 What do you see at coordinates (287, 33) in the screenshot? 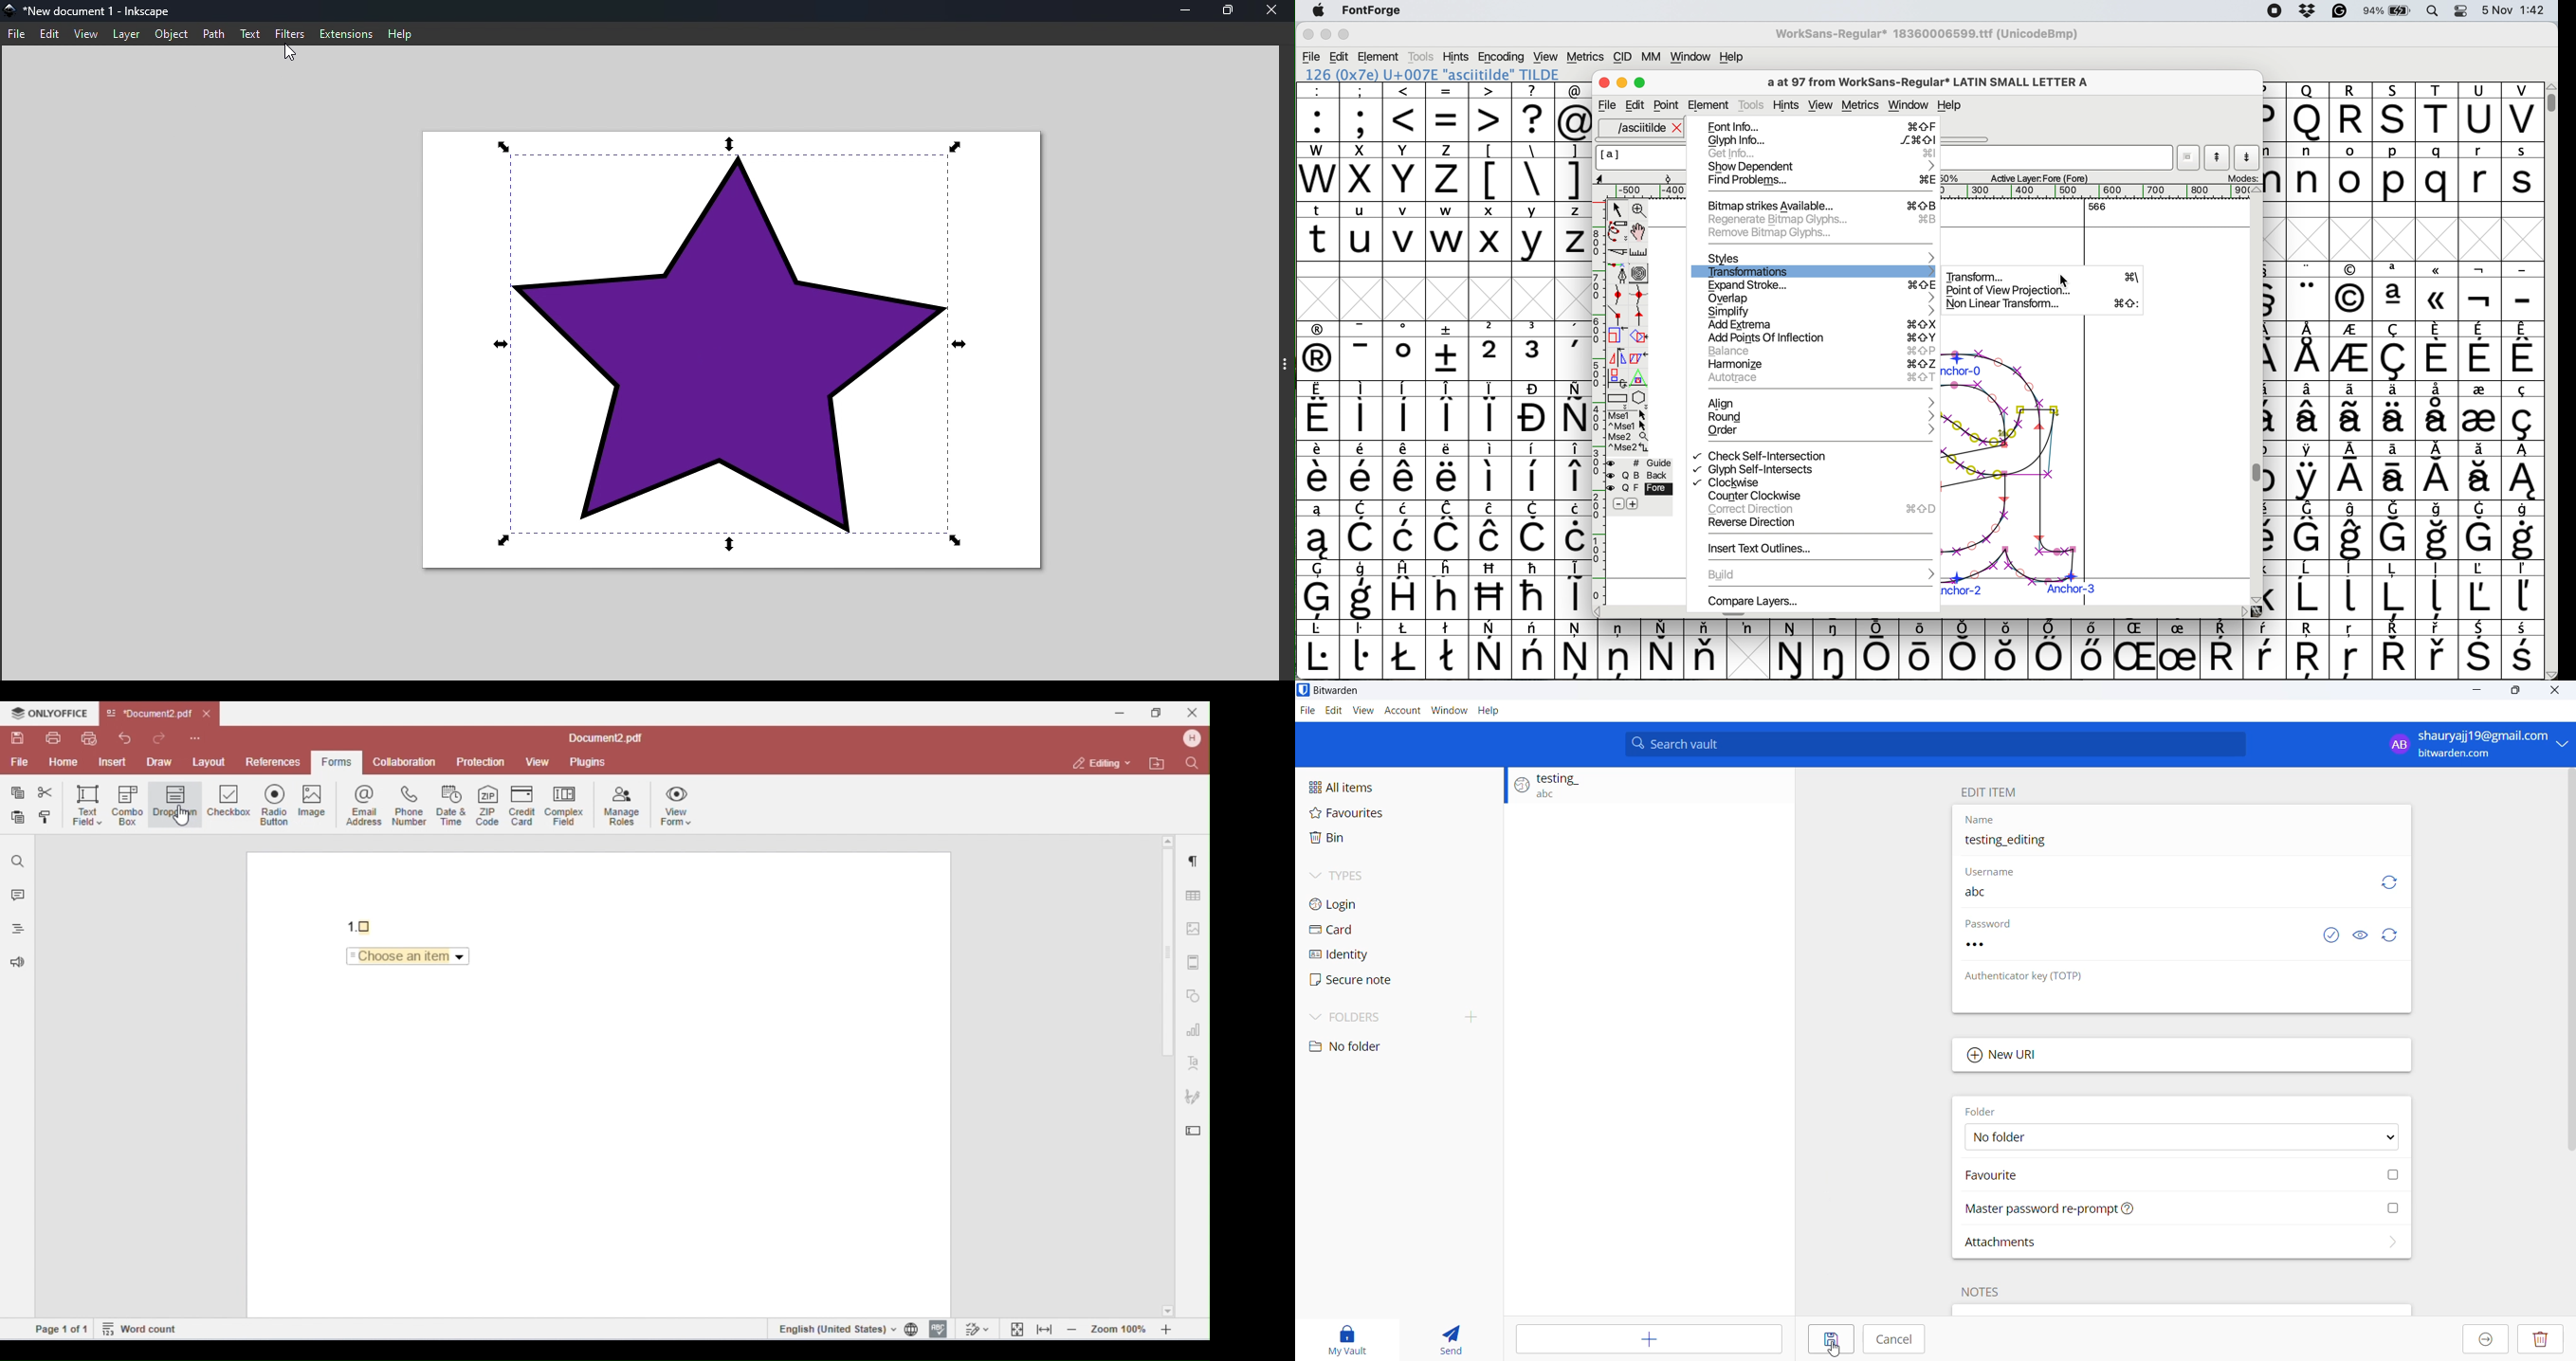
I see `Filters` at bounding box center [287, 33].